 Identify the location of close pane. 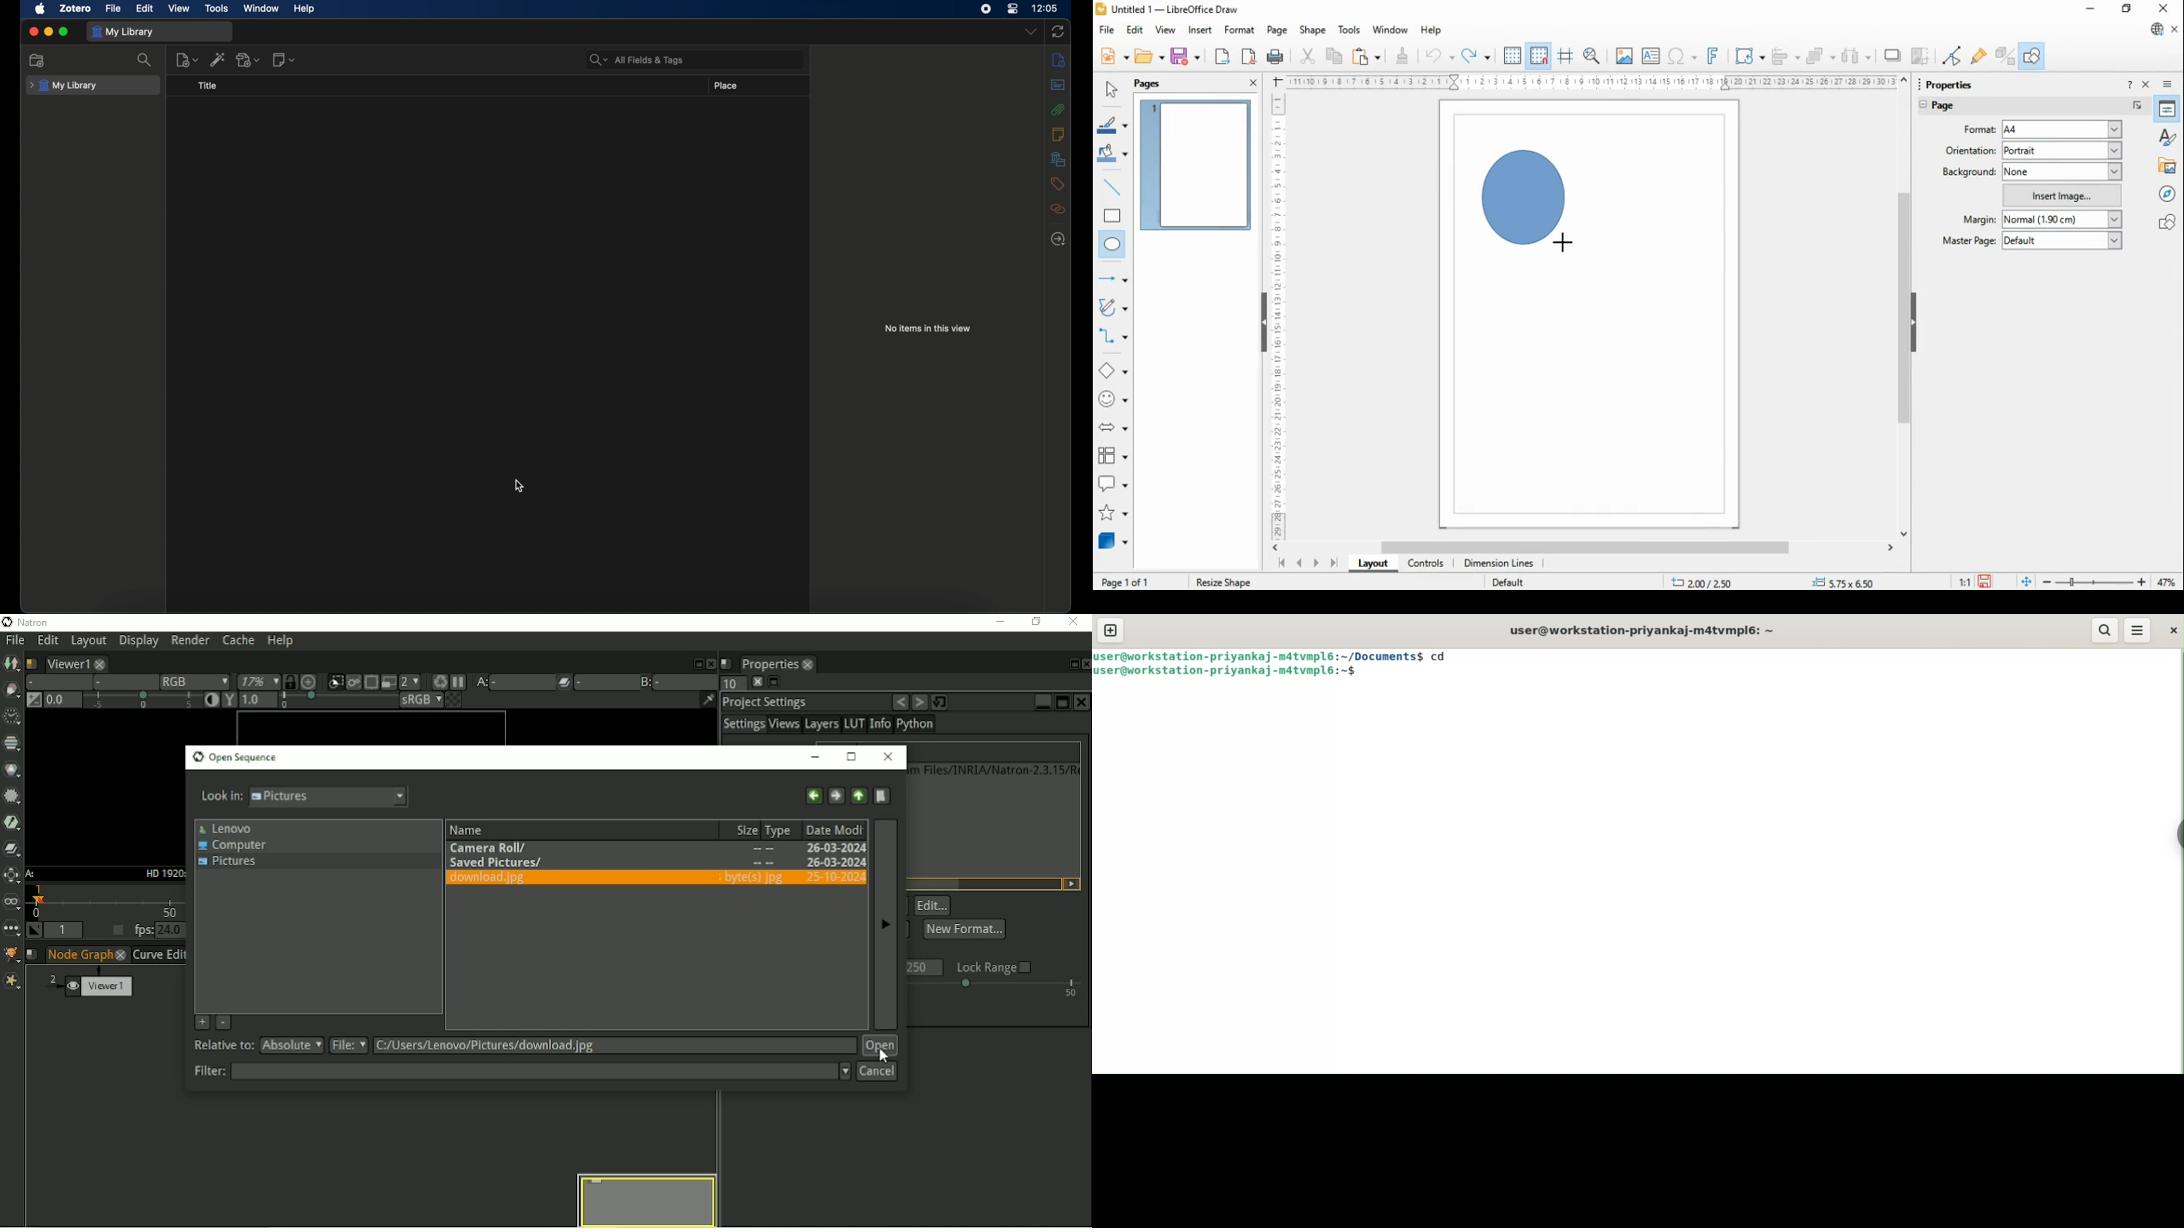
(755, 682).